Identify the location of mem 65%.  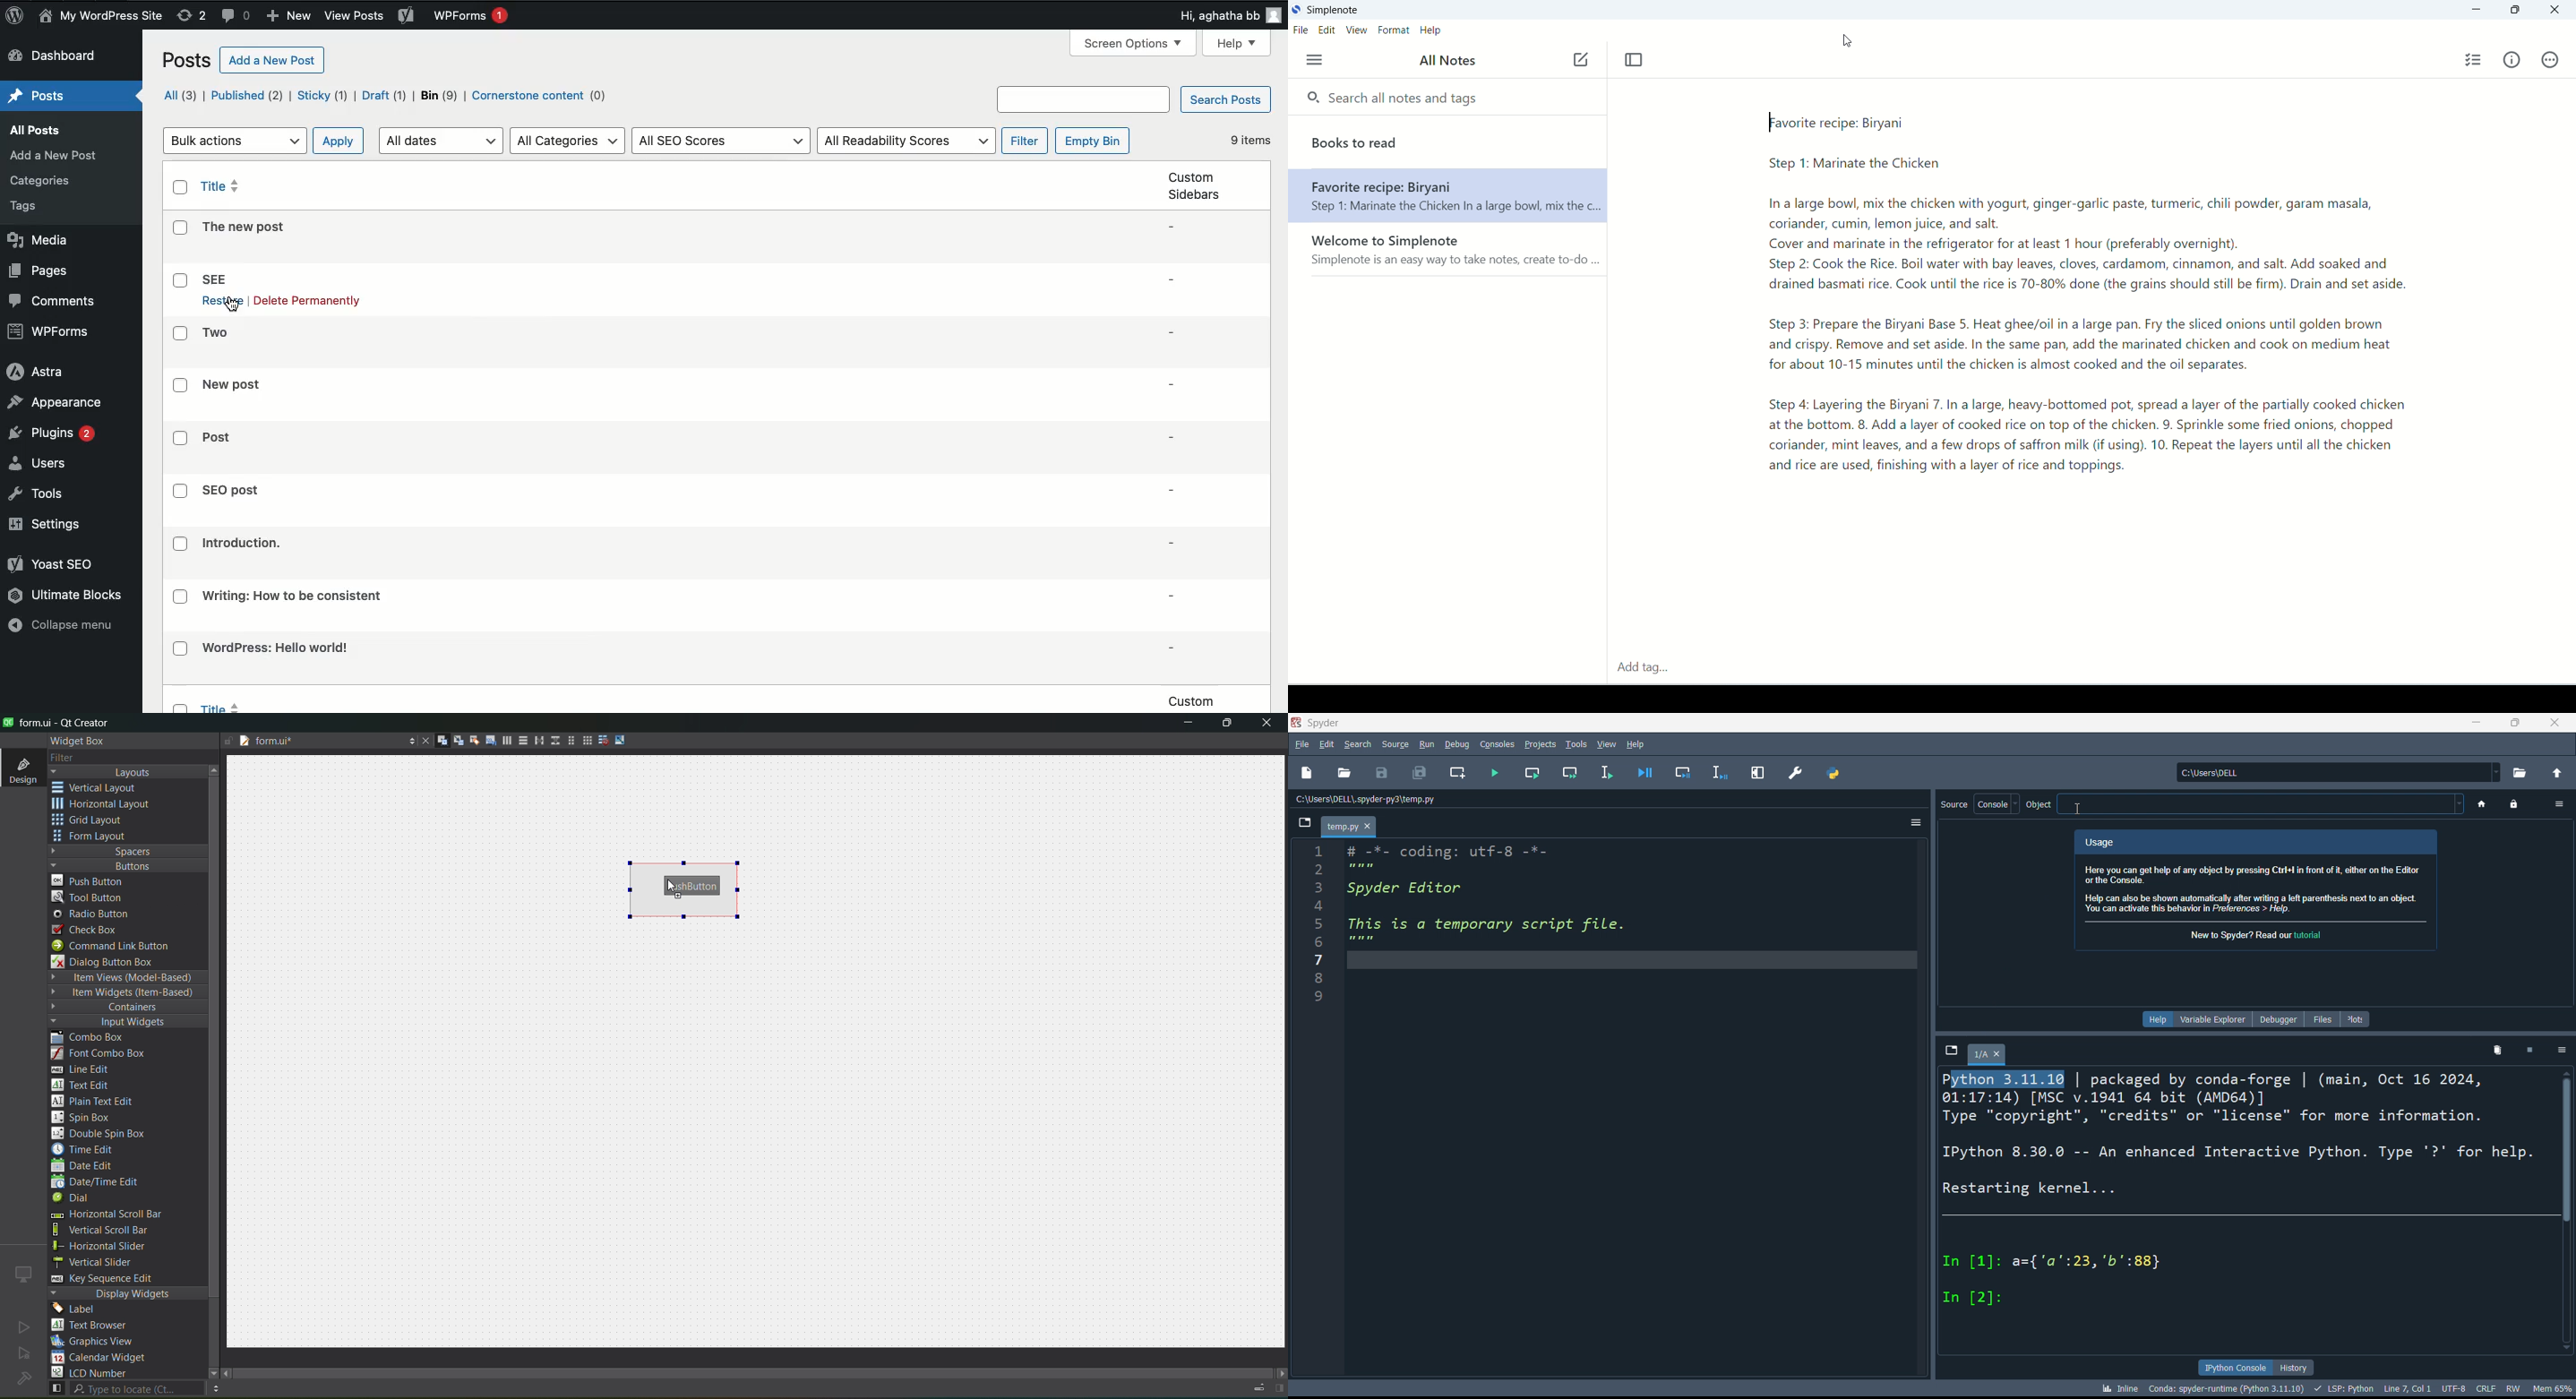
(2555, 1389).